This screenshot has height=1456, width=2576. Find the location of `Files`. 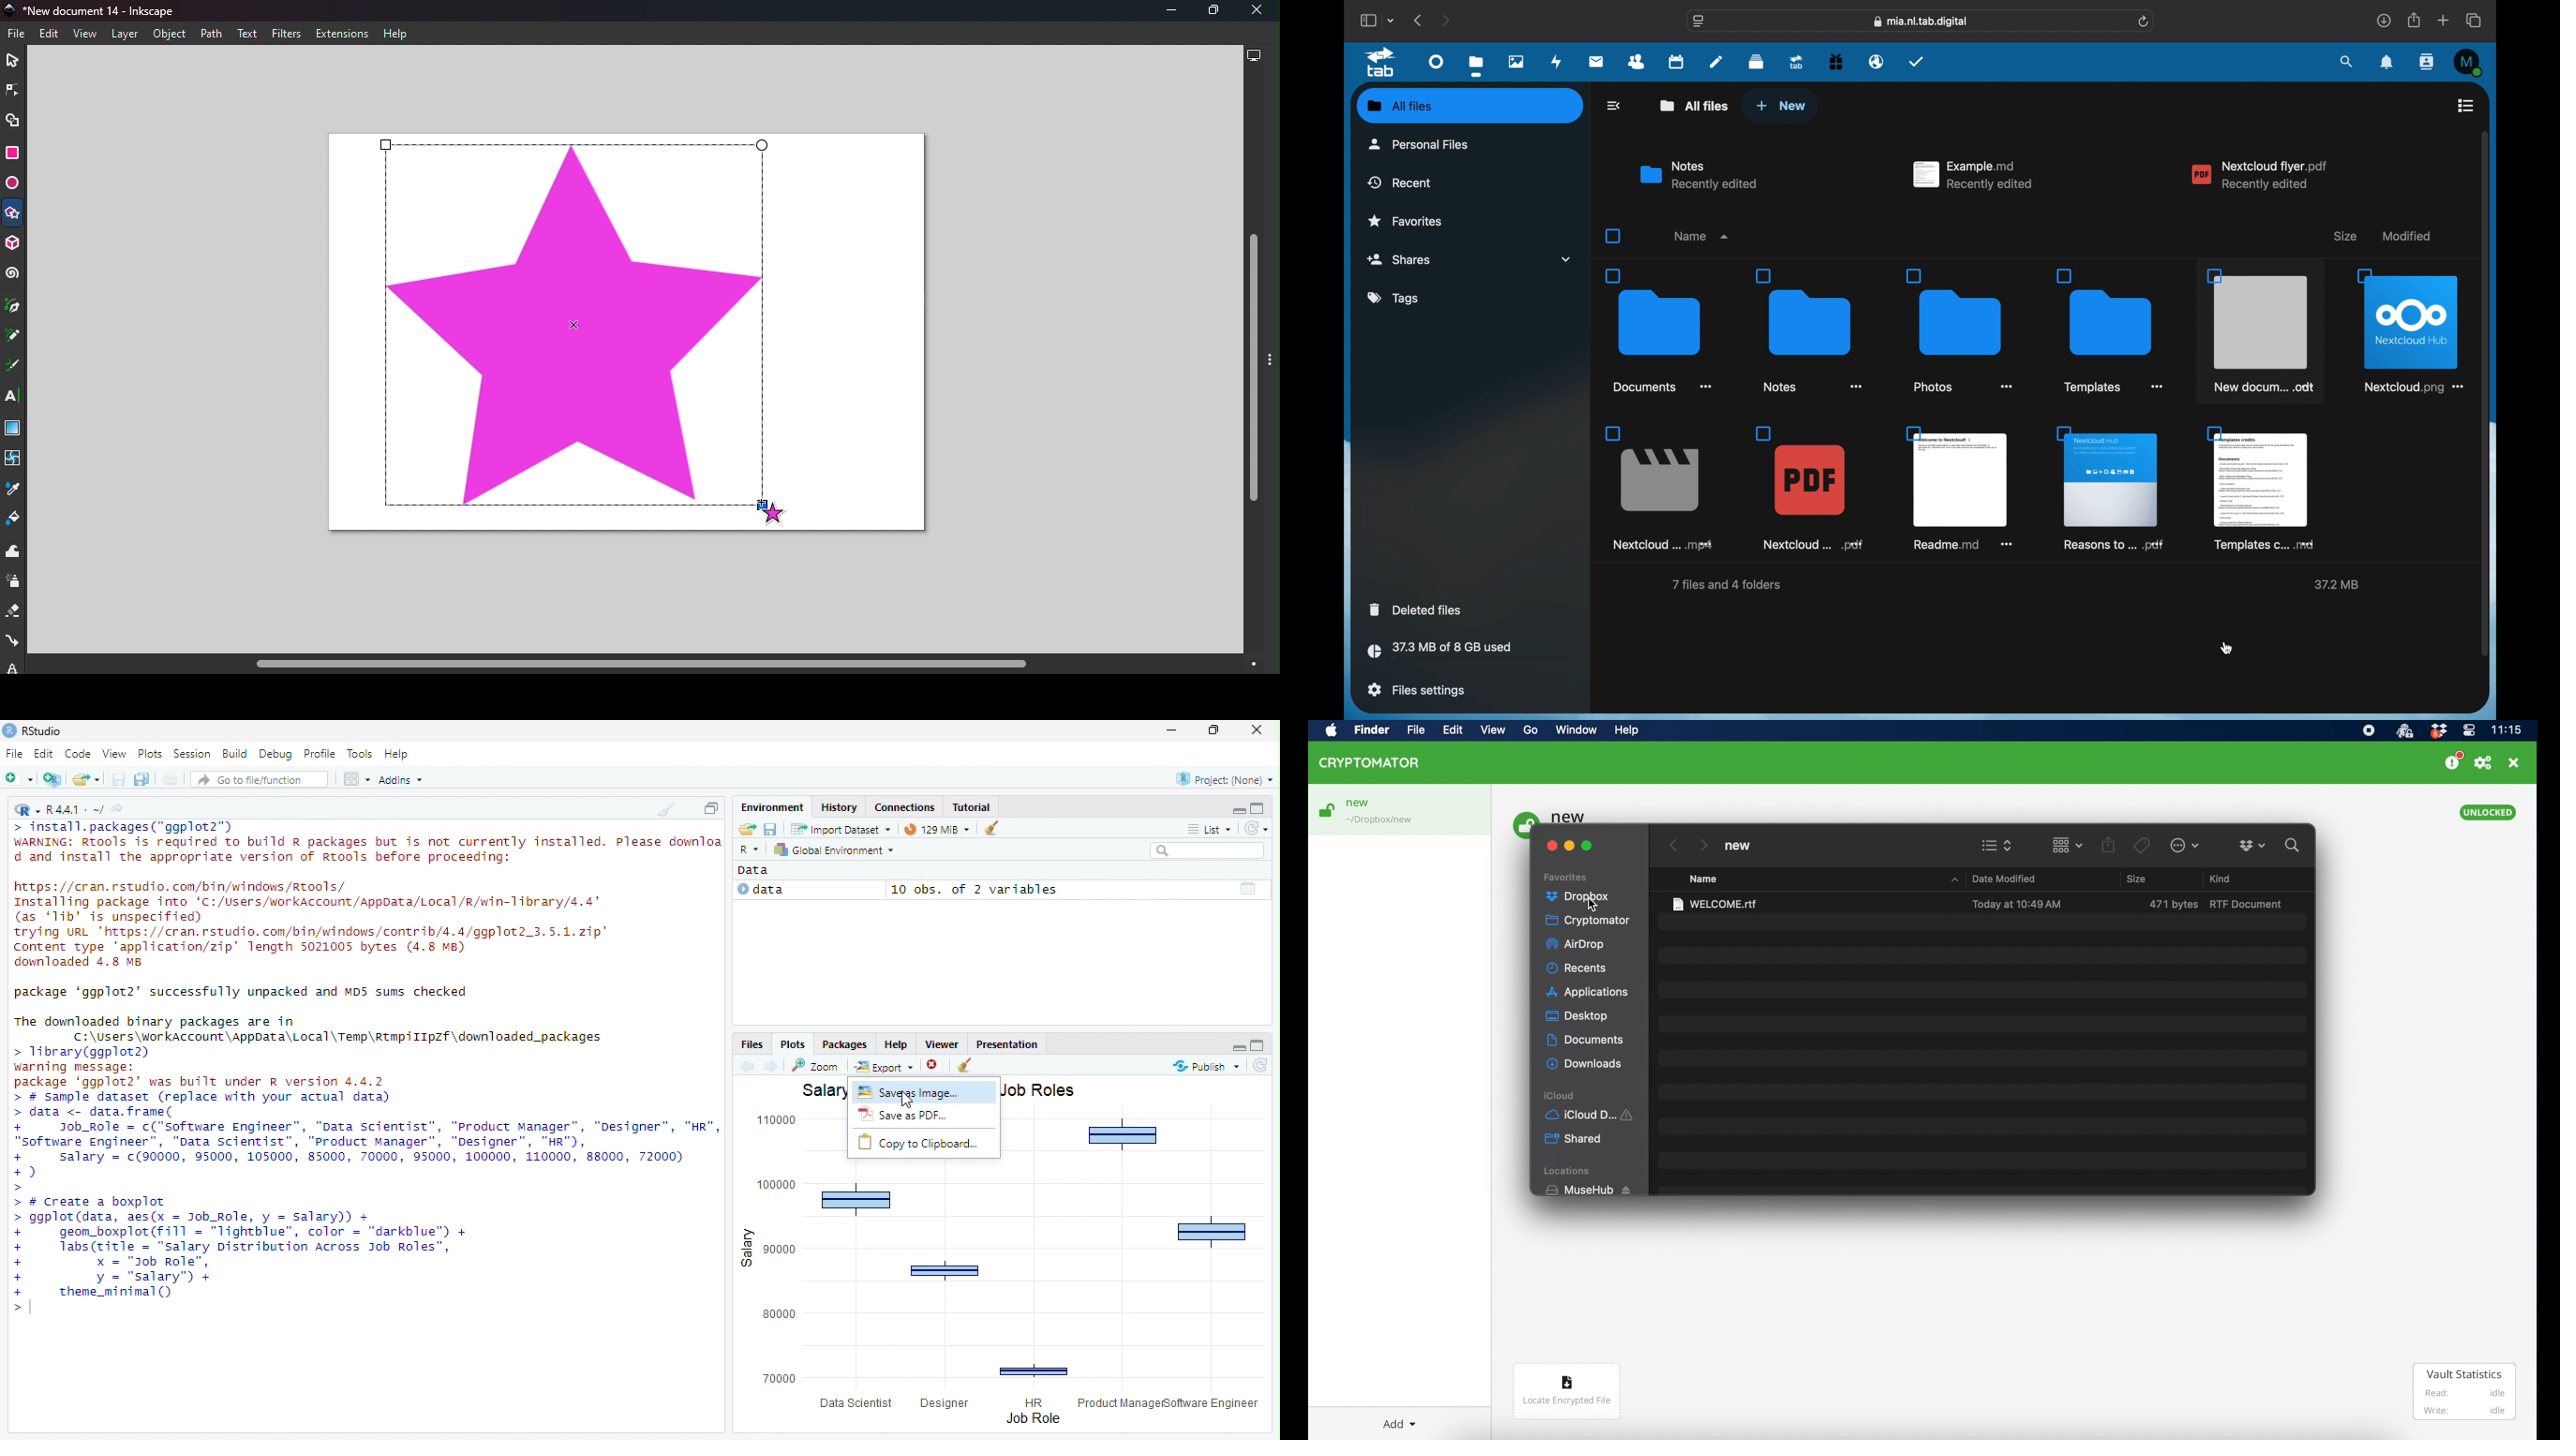

Files is located at coordinates (753, 1044).